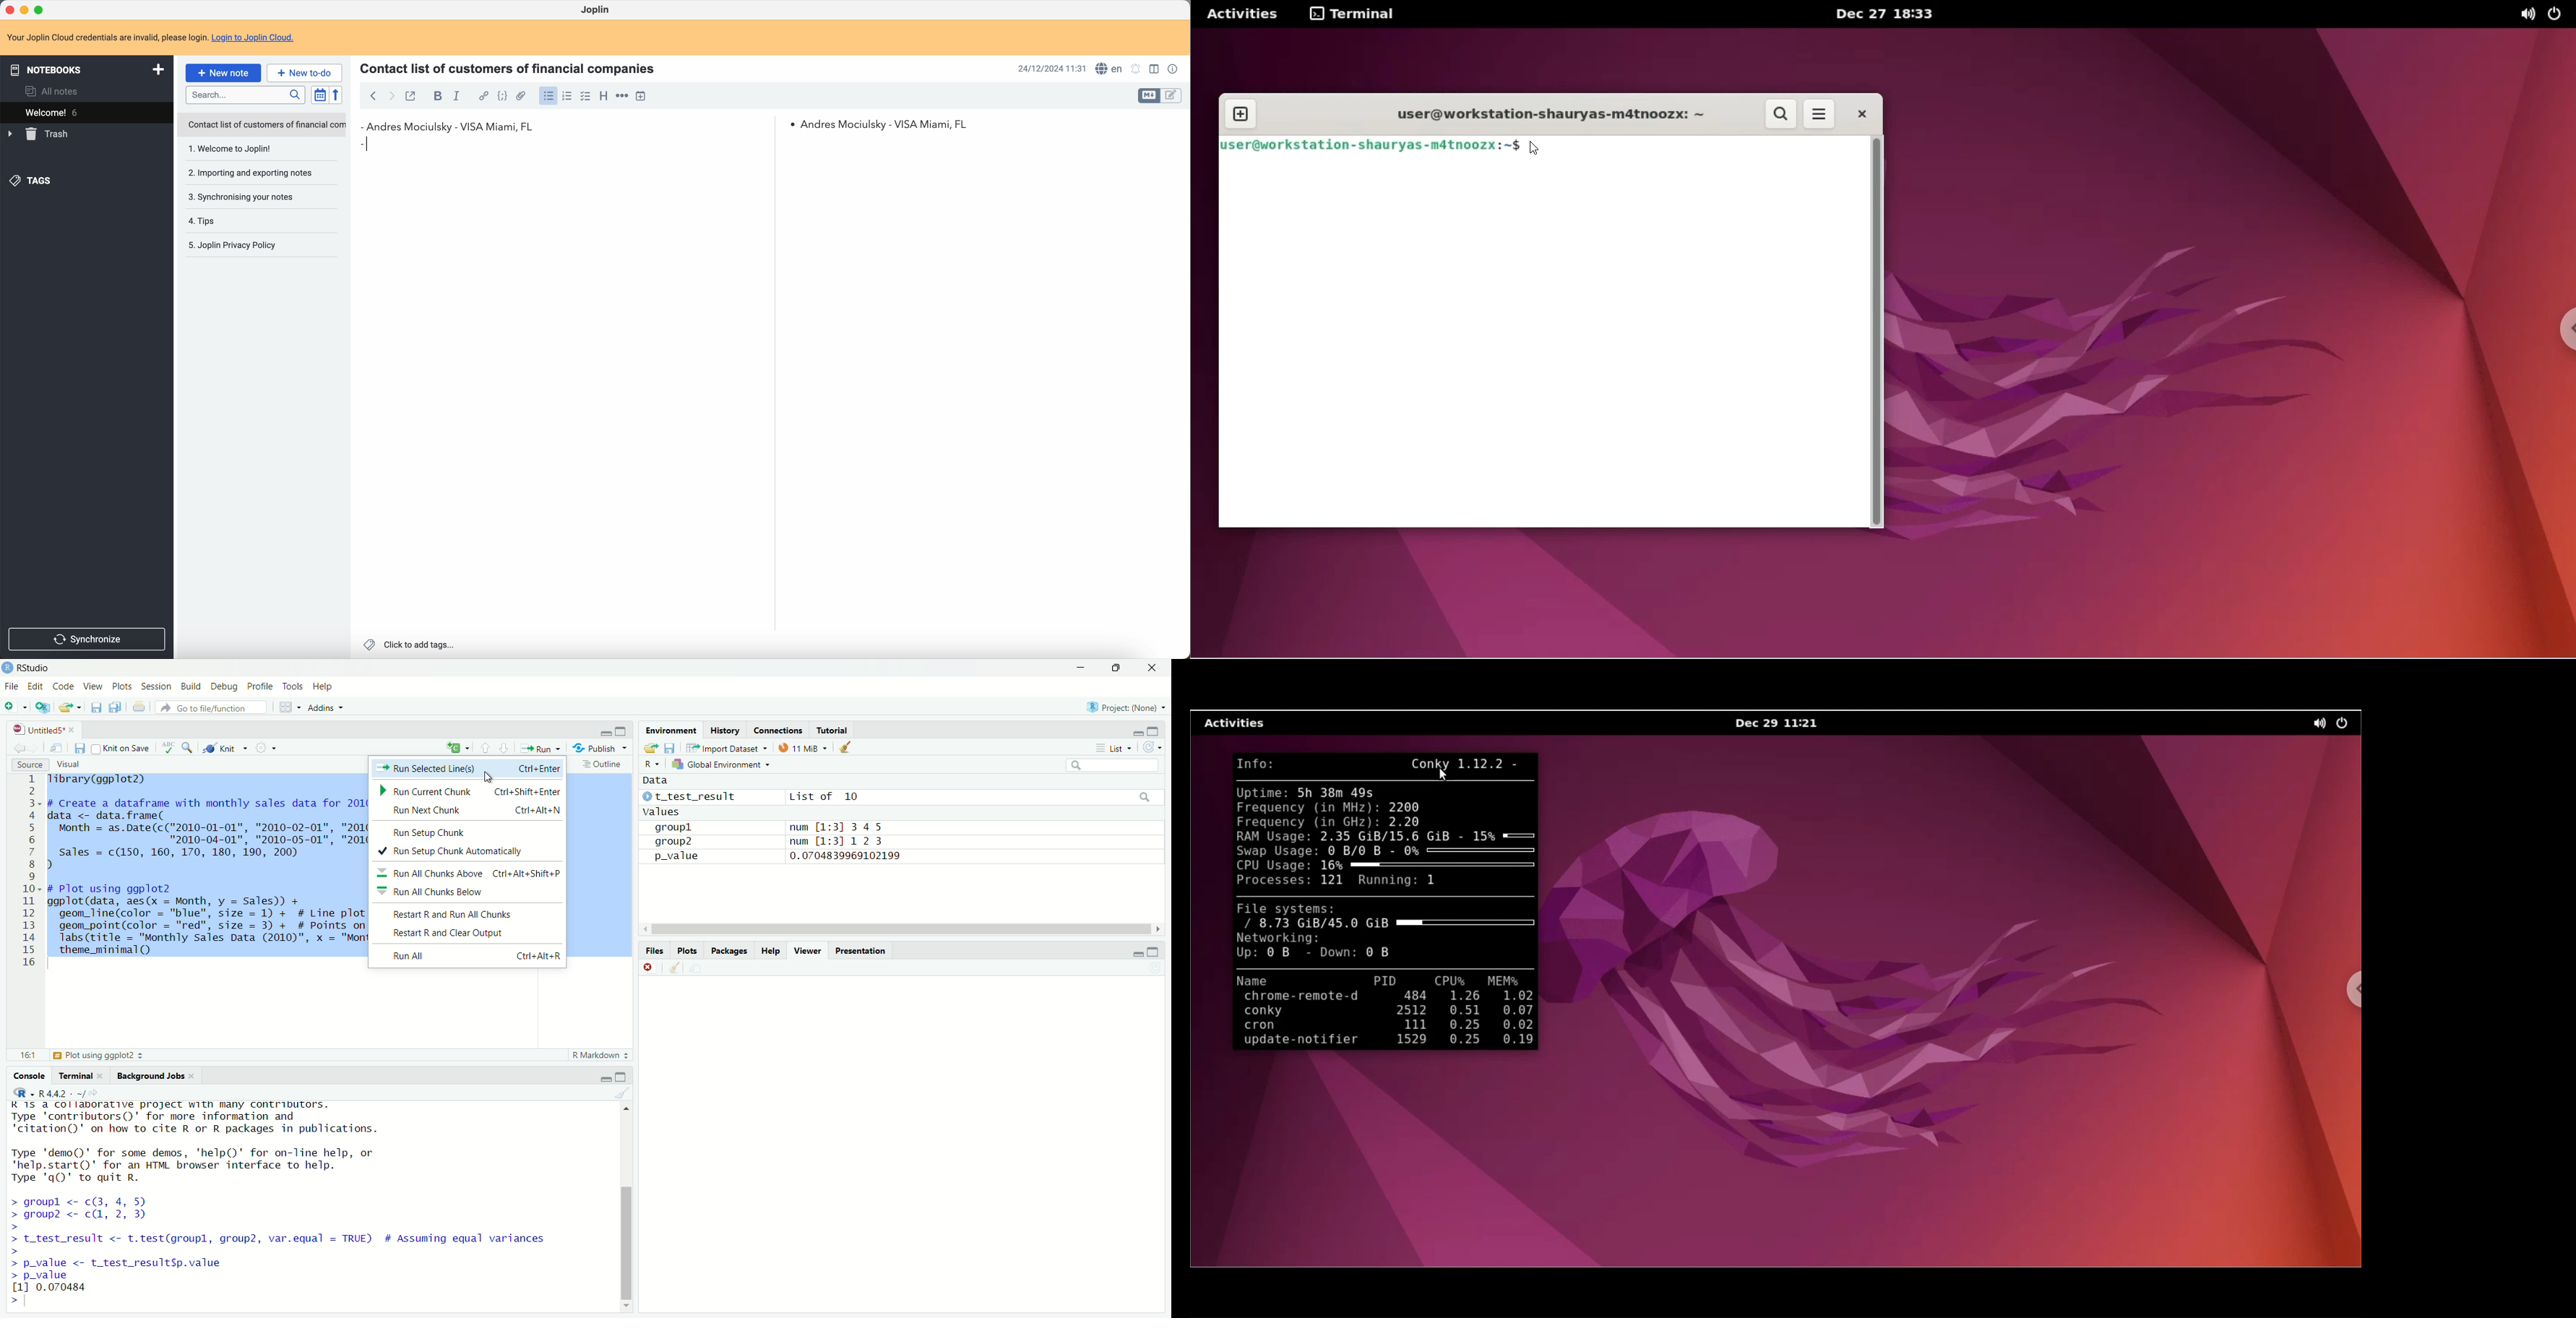 The image size is (2576, 1344). I want to click on Packages, so click(730, 949).